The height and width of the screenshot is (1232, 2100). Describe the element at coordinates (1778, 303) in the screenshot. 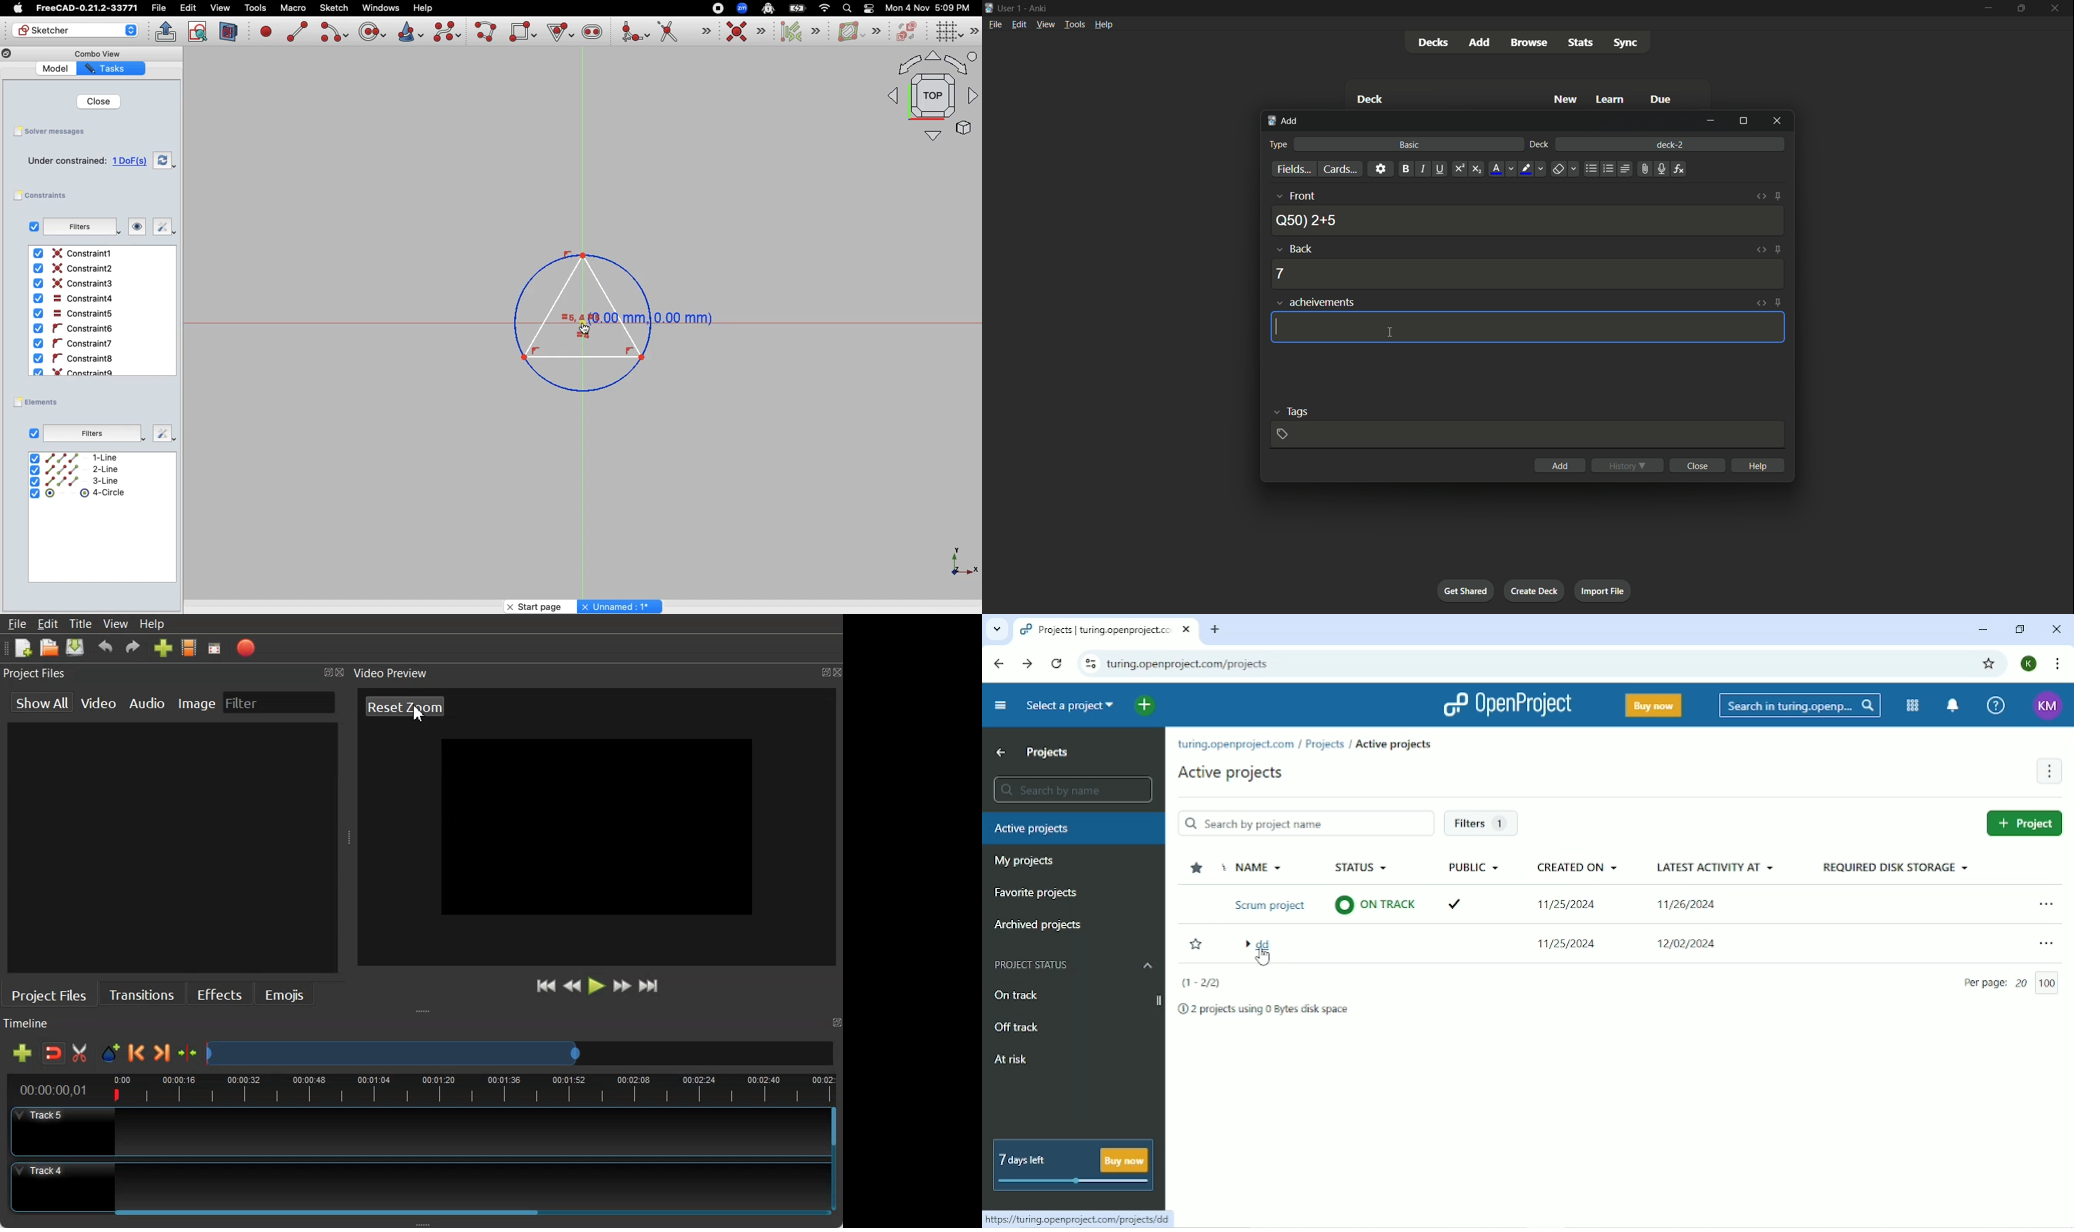

I see `toggle sticky` at that location.